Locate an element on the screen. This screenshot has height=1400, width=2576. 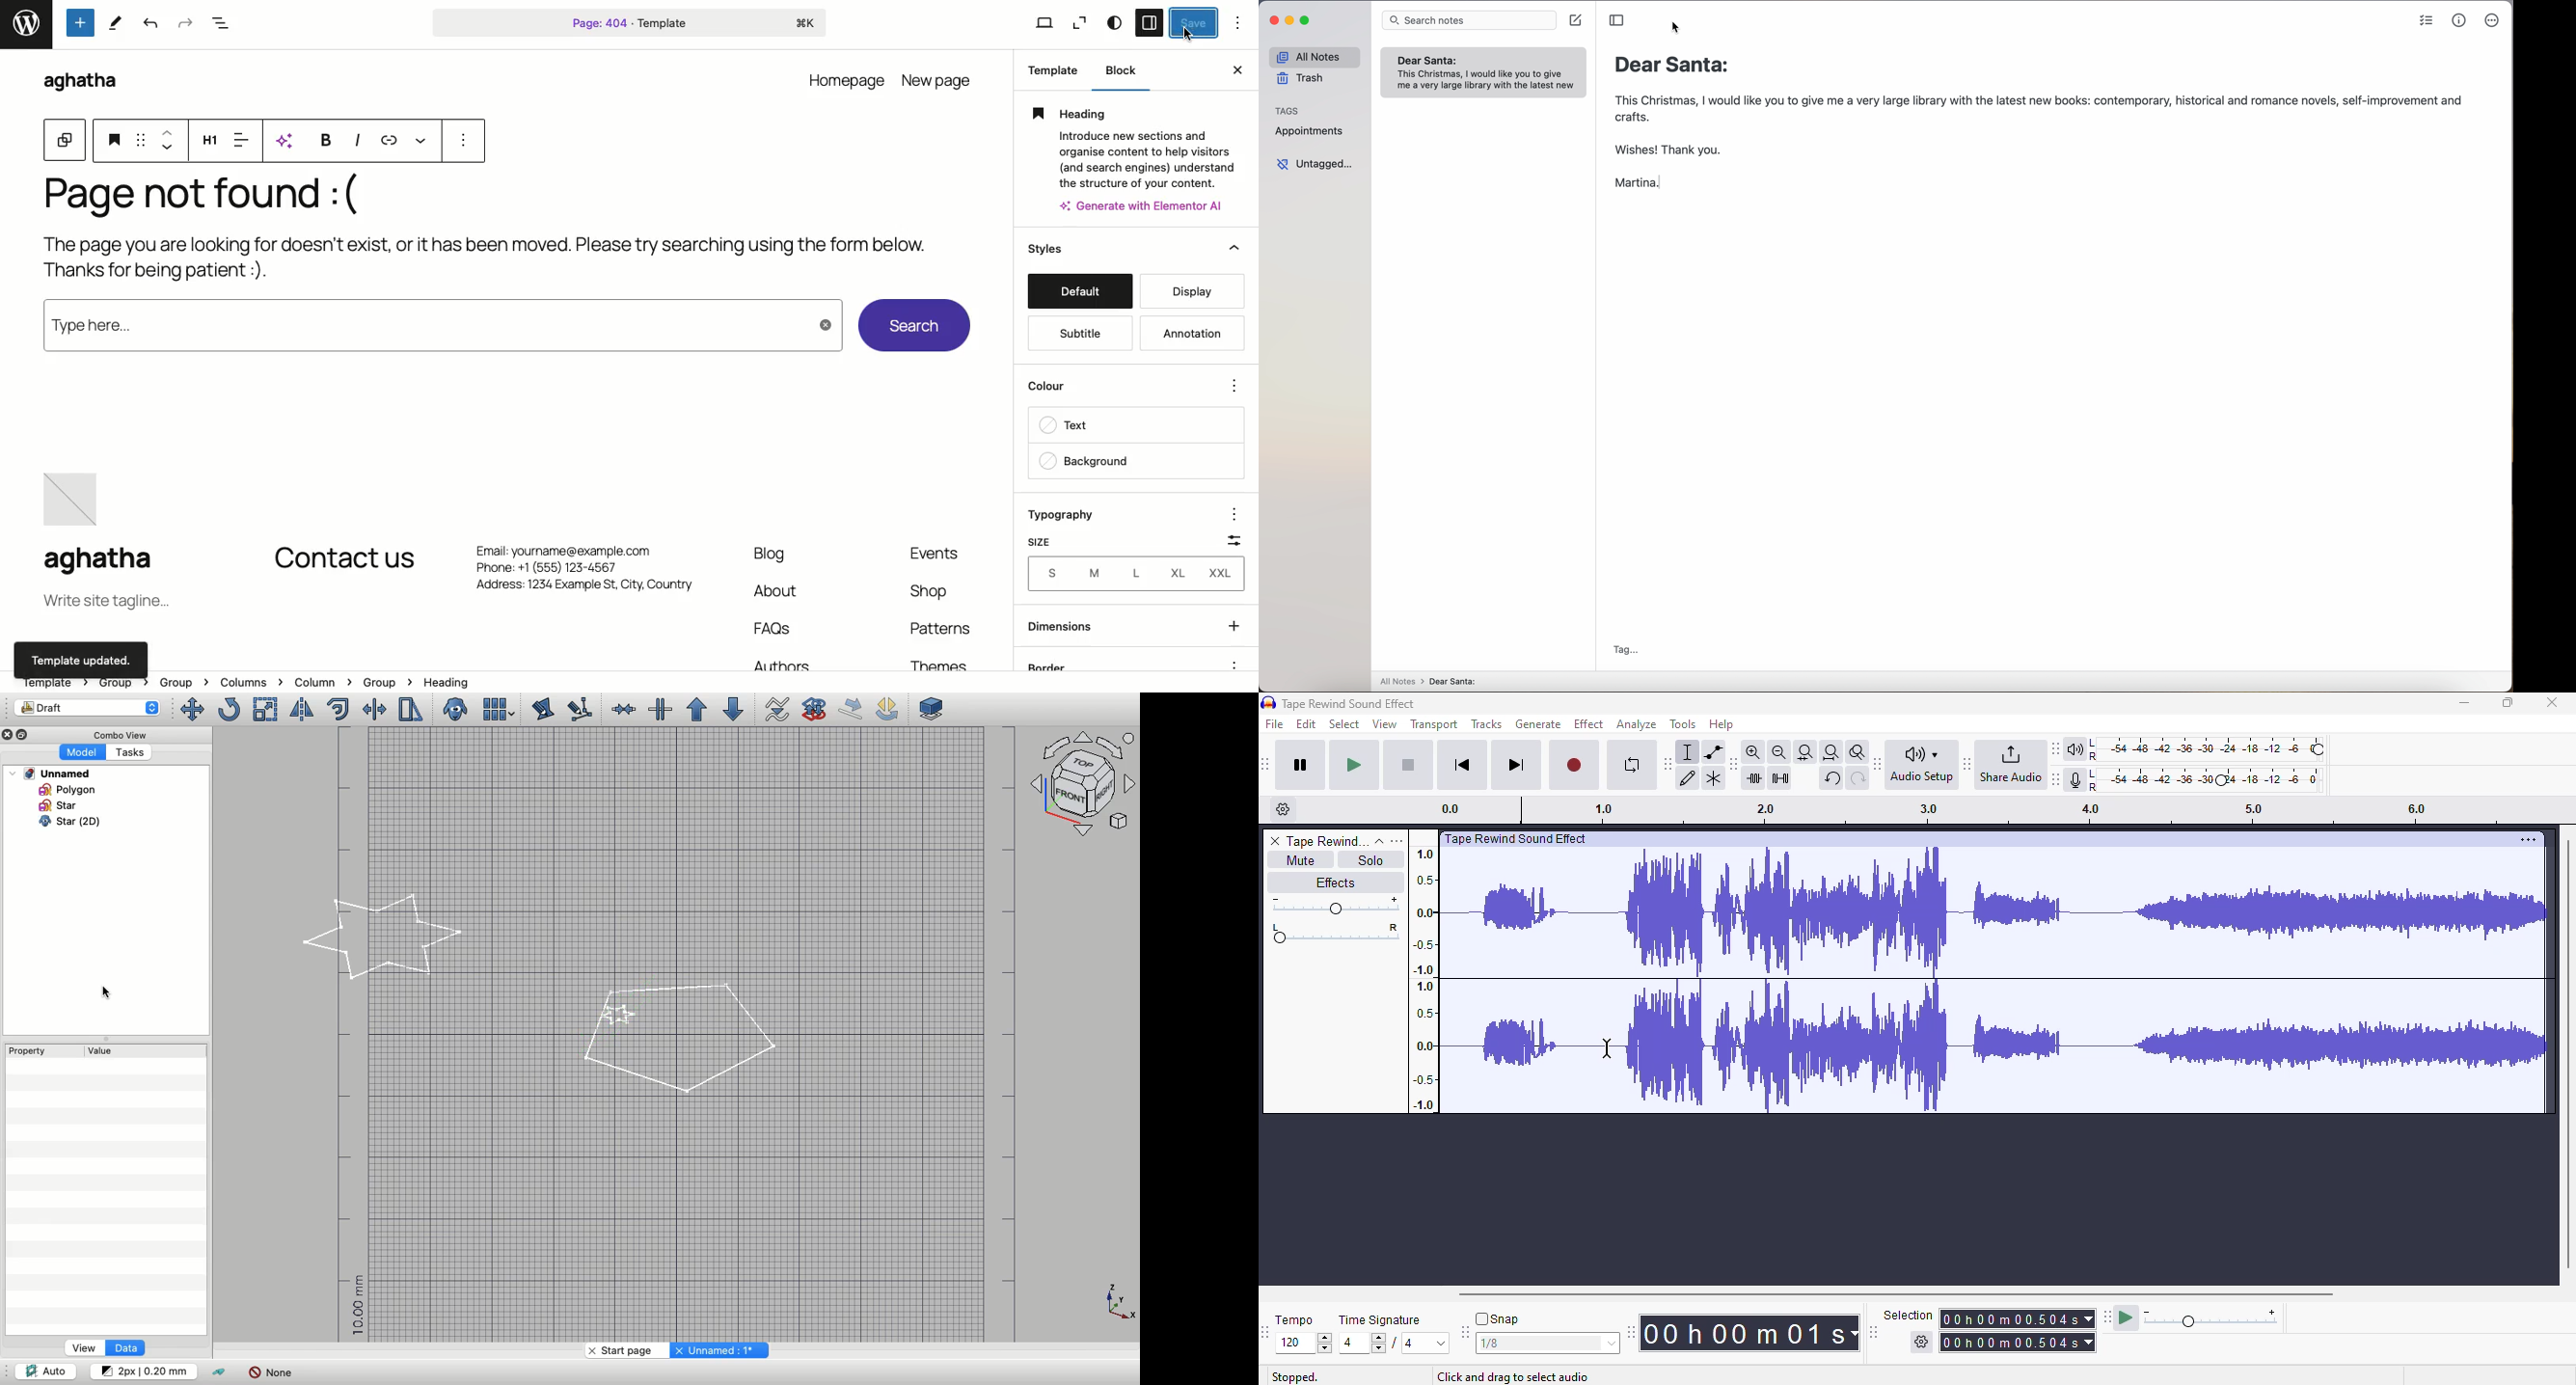
view is located at coordinates (1385, 723).